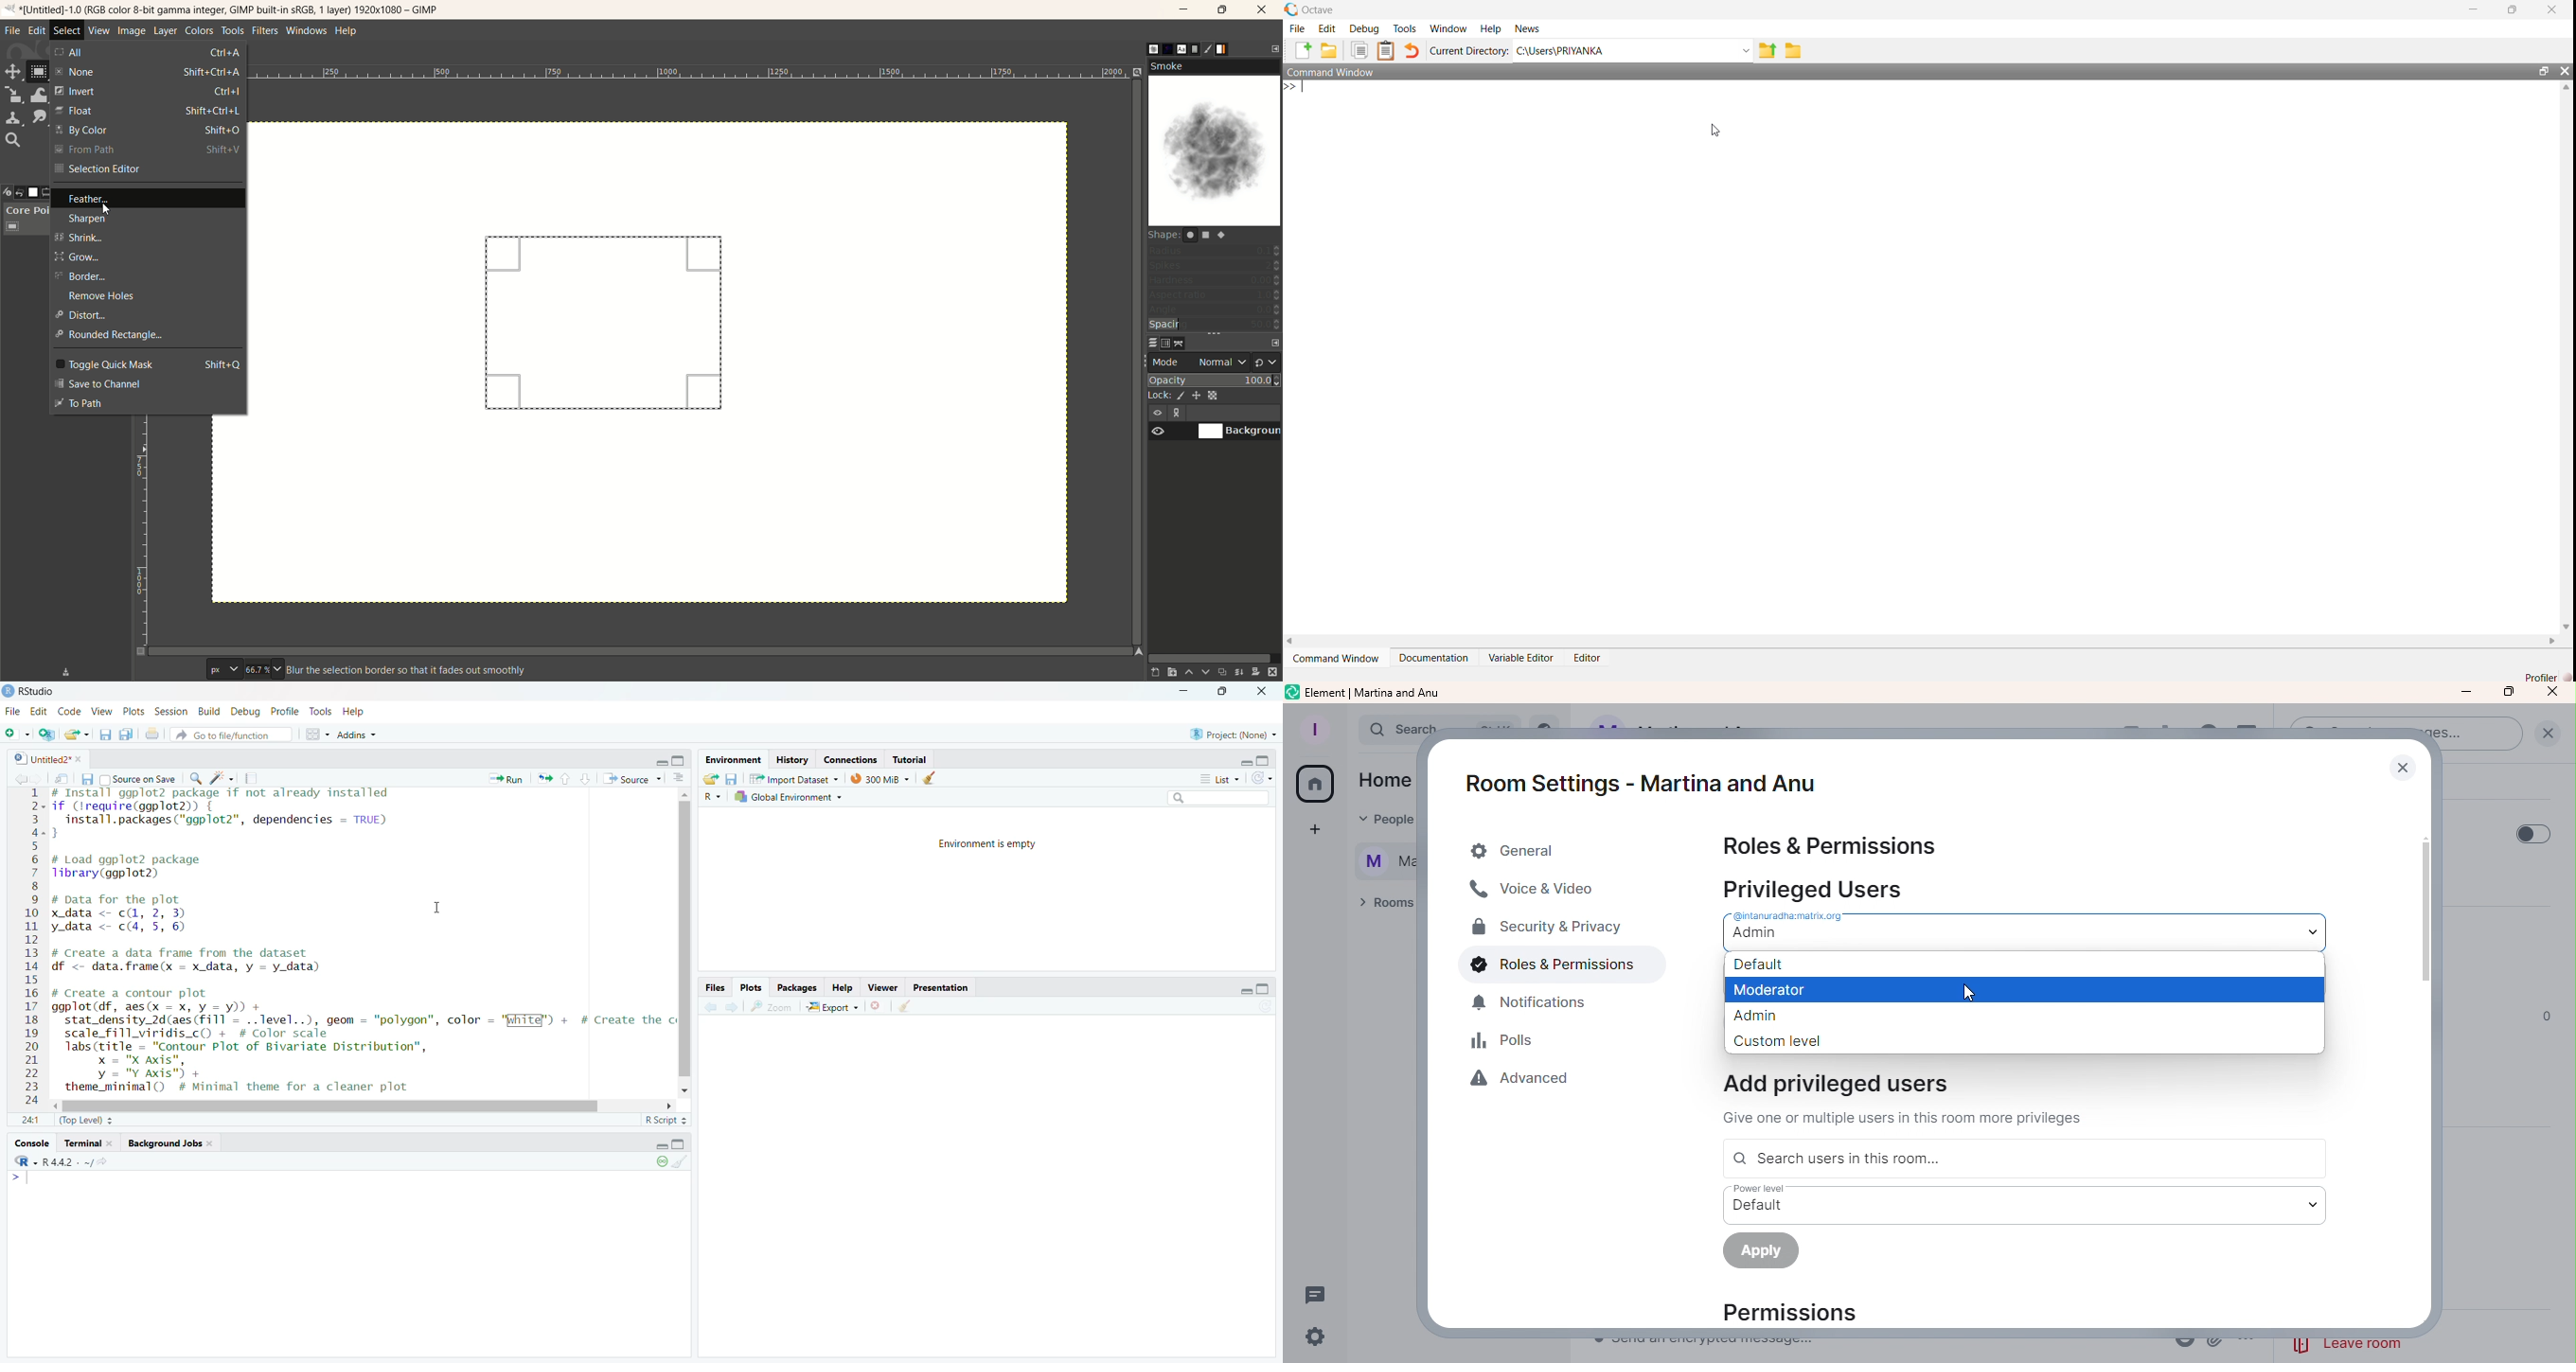 Image resolution: width=2576 pixels, height=1372 pixels. Describe the element at coordinates (2543, 675) in the screenshot. I see `Profiler` at that location.